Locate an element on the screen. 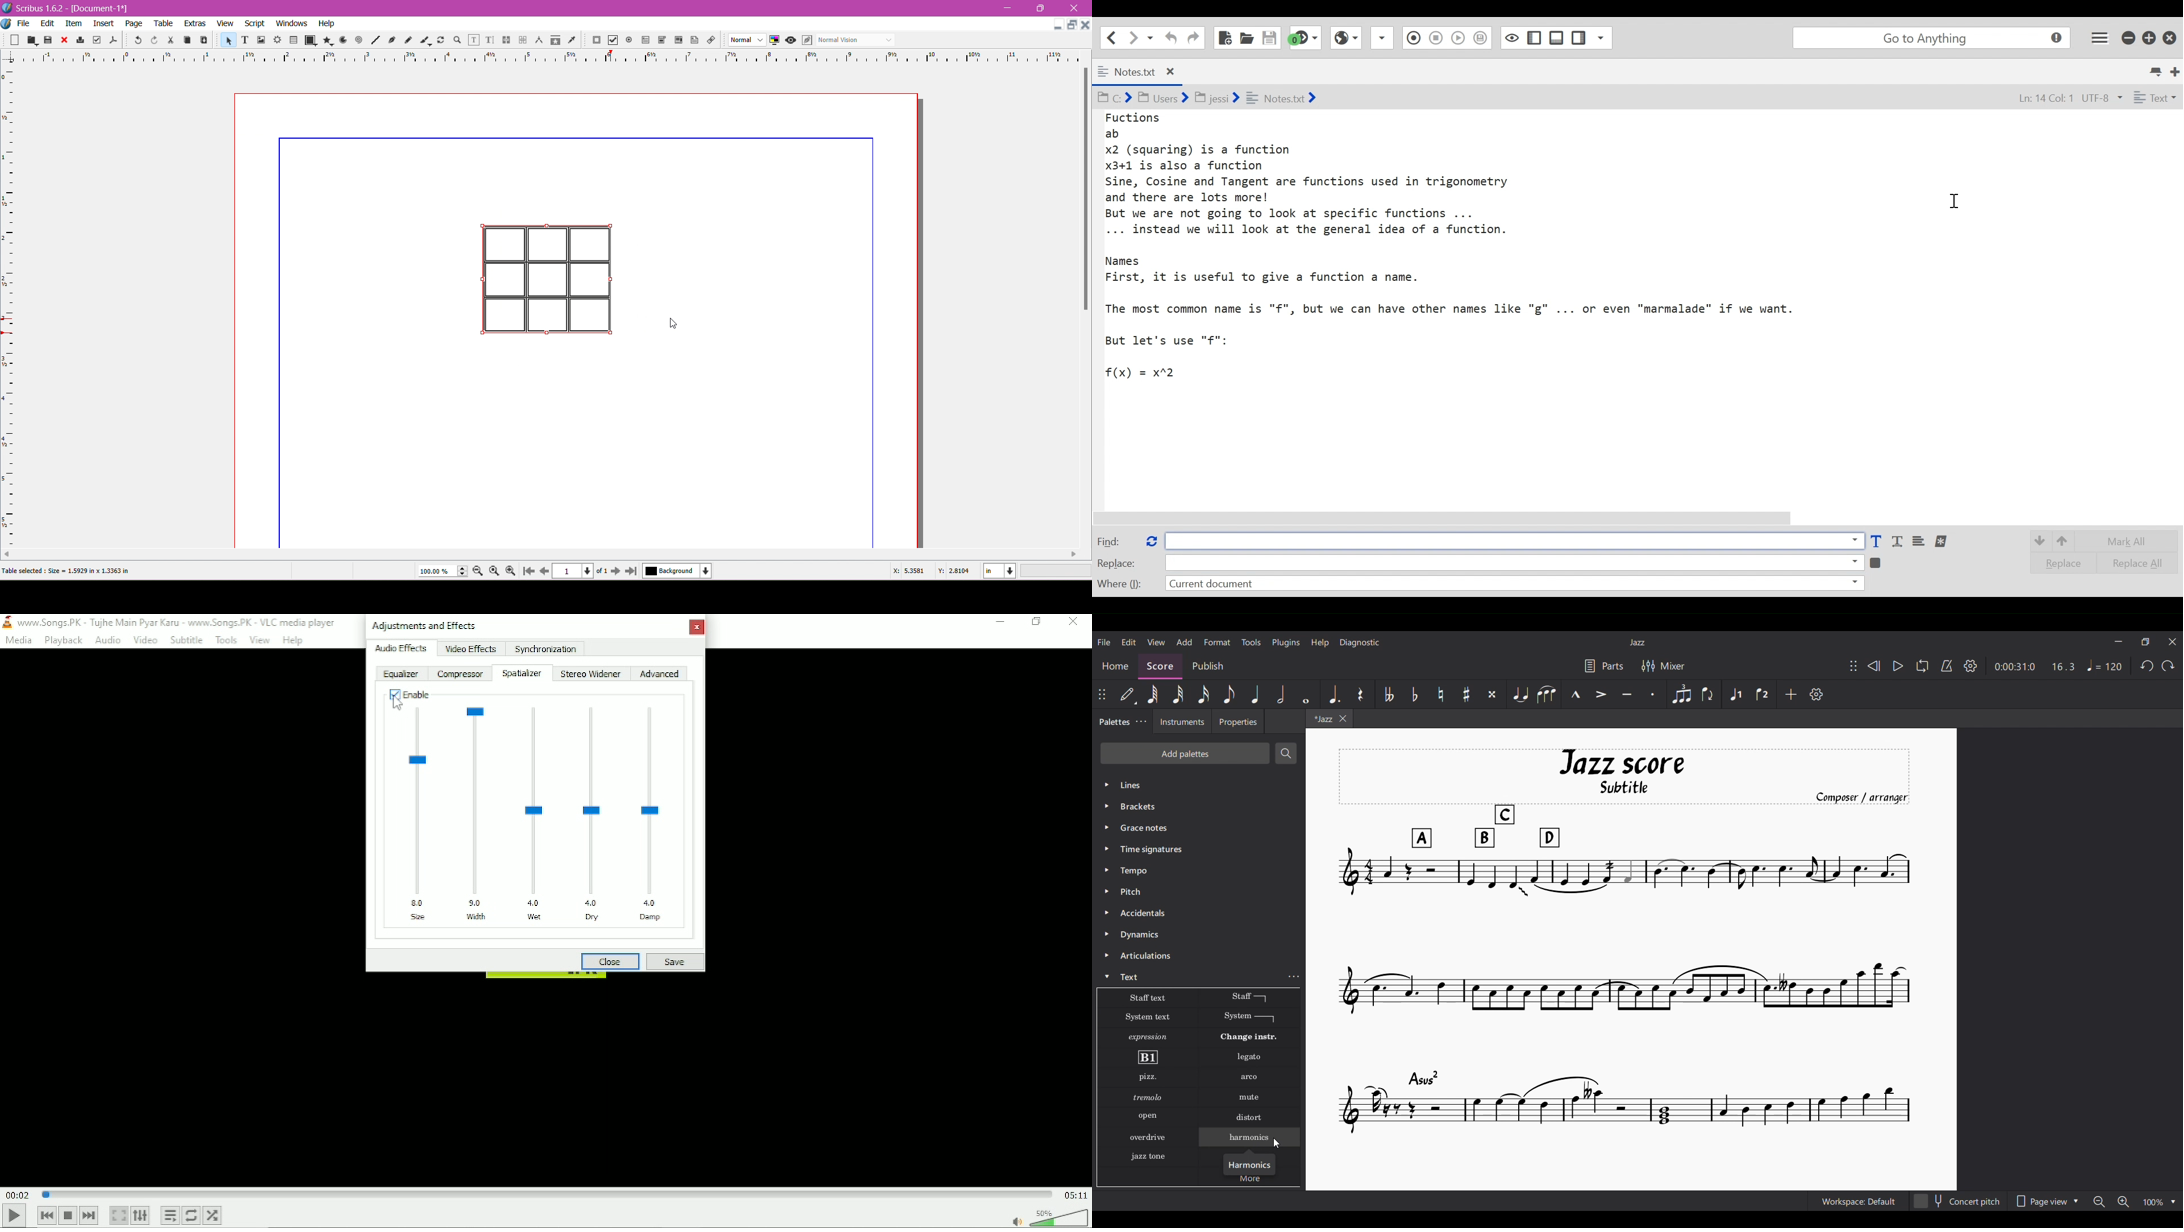 The height and width of the screenshot is (1232, 2184). Link Text Frames is located at coordinates (505, 40).